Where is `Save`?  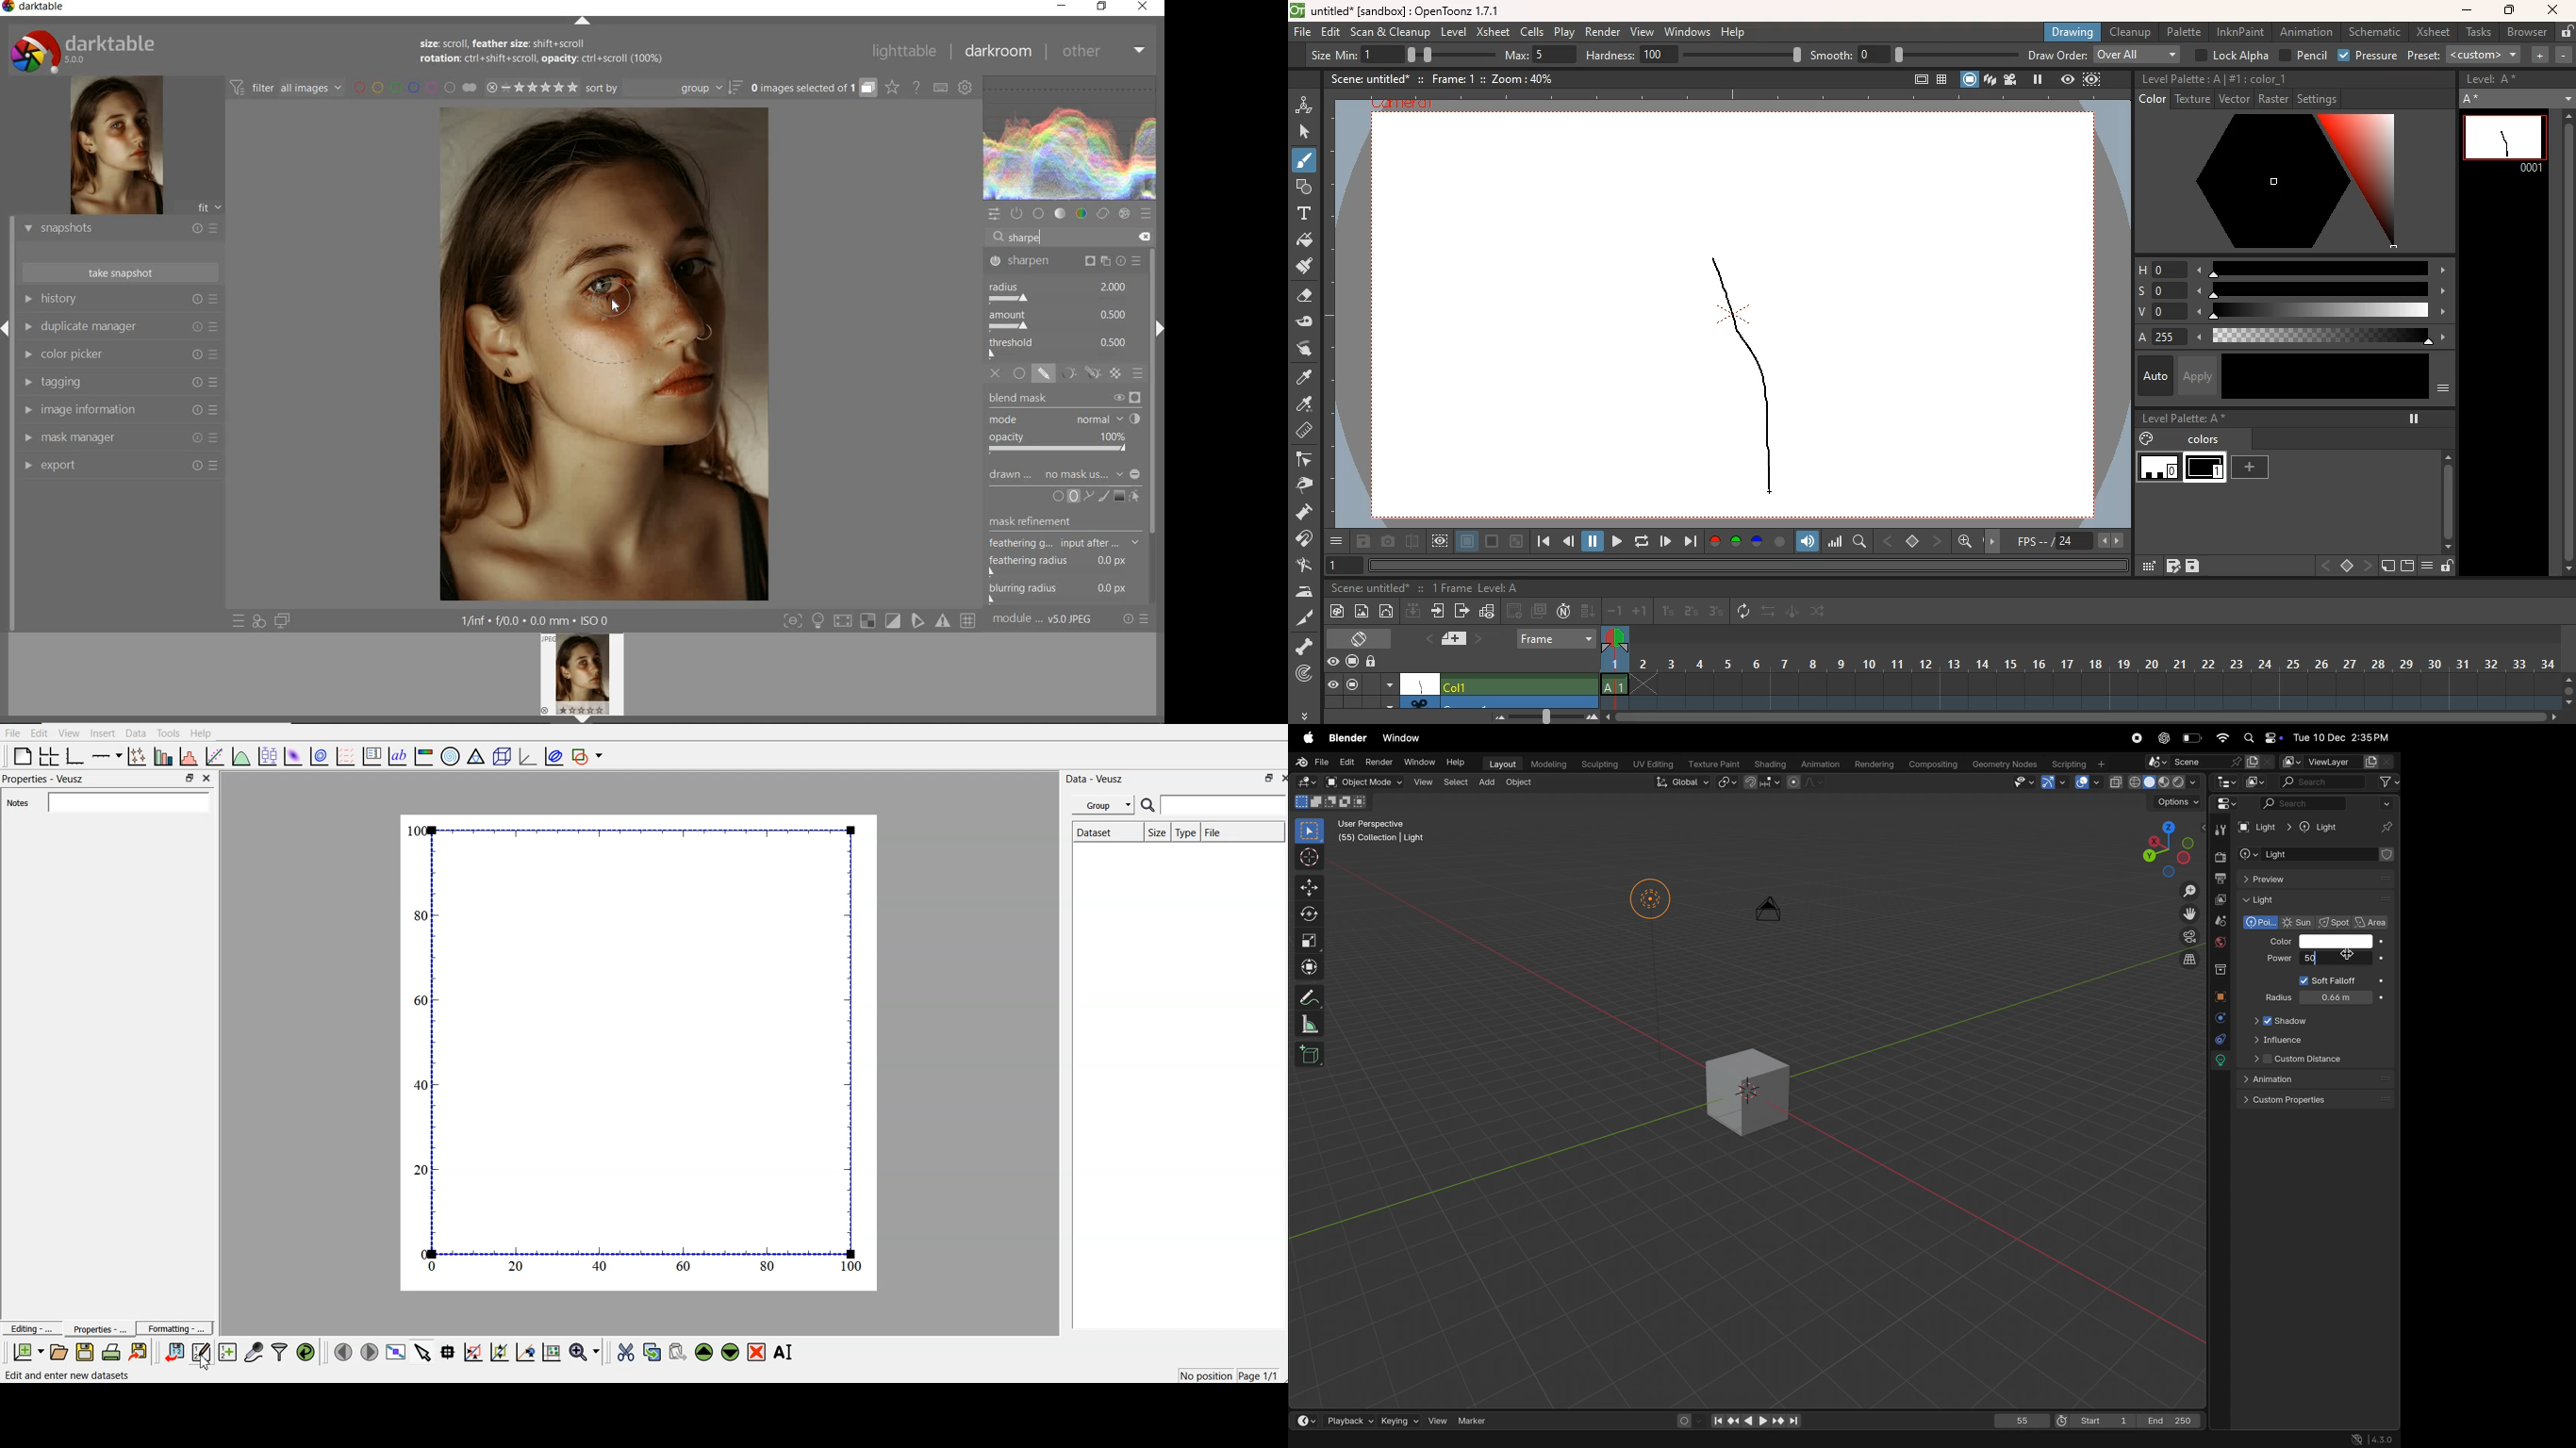
Save is located at coordinates (85, 1352).